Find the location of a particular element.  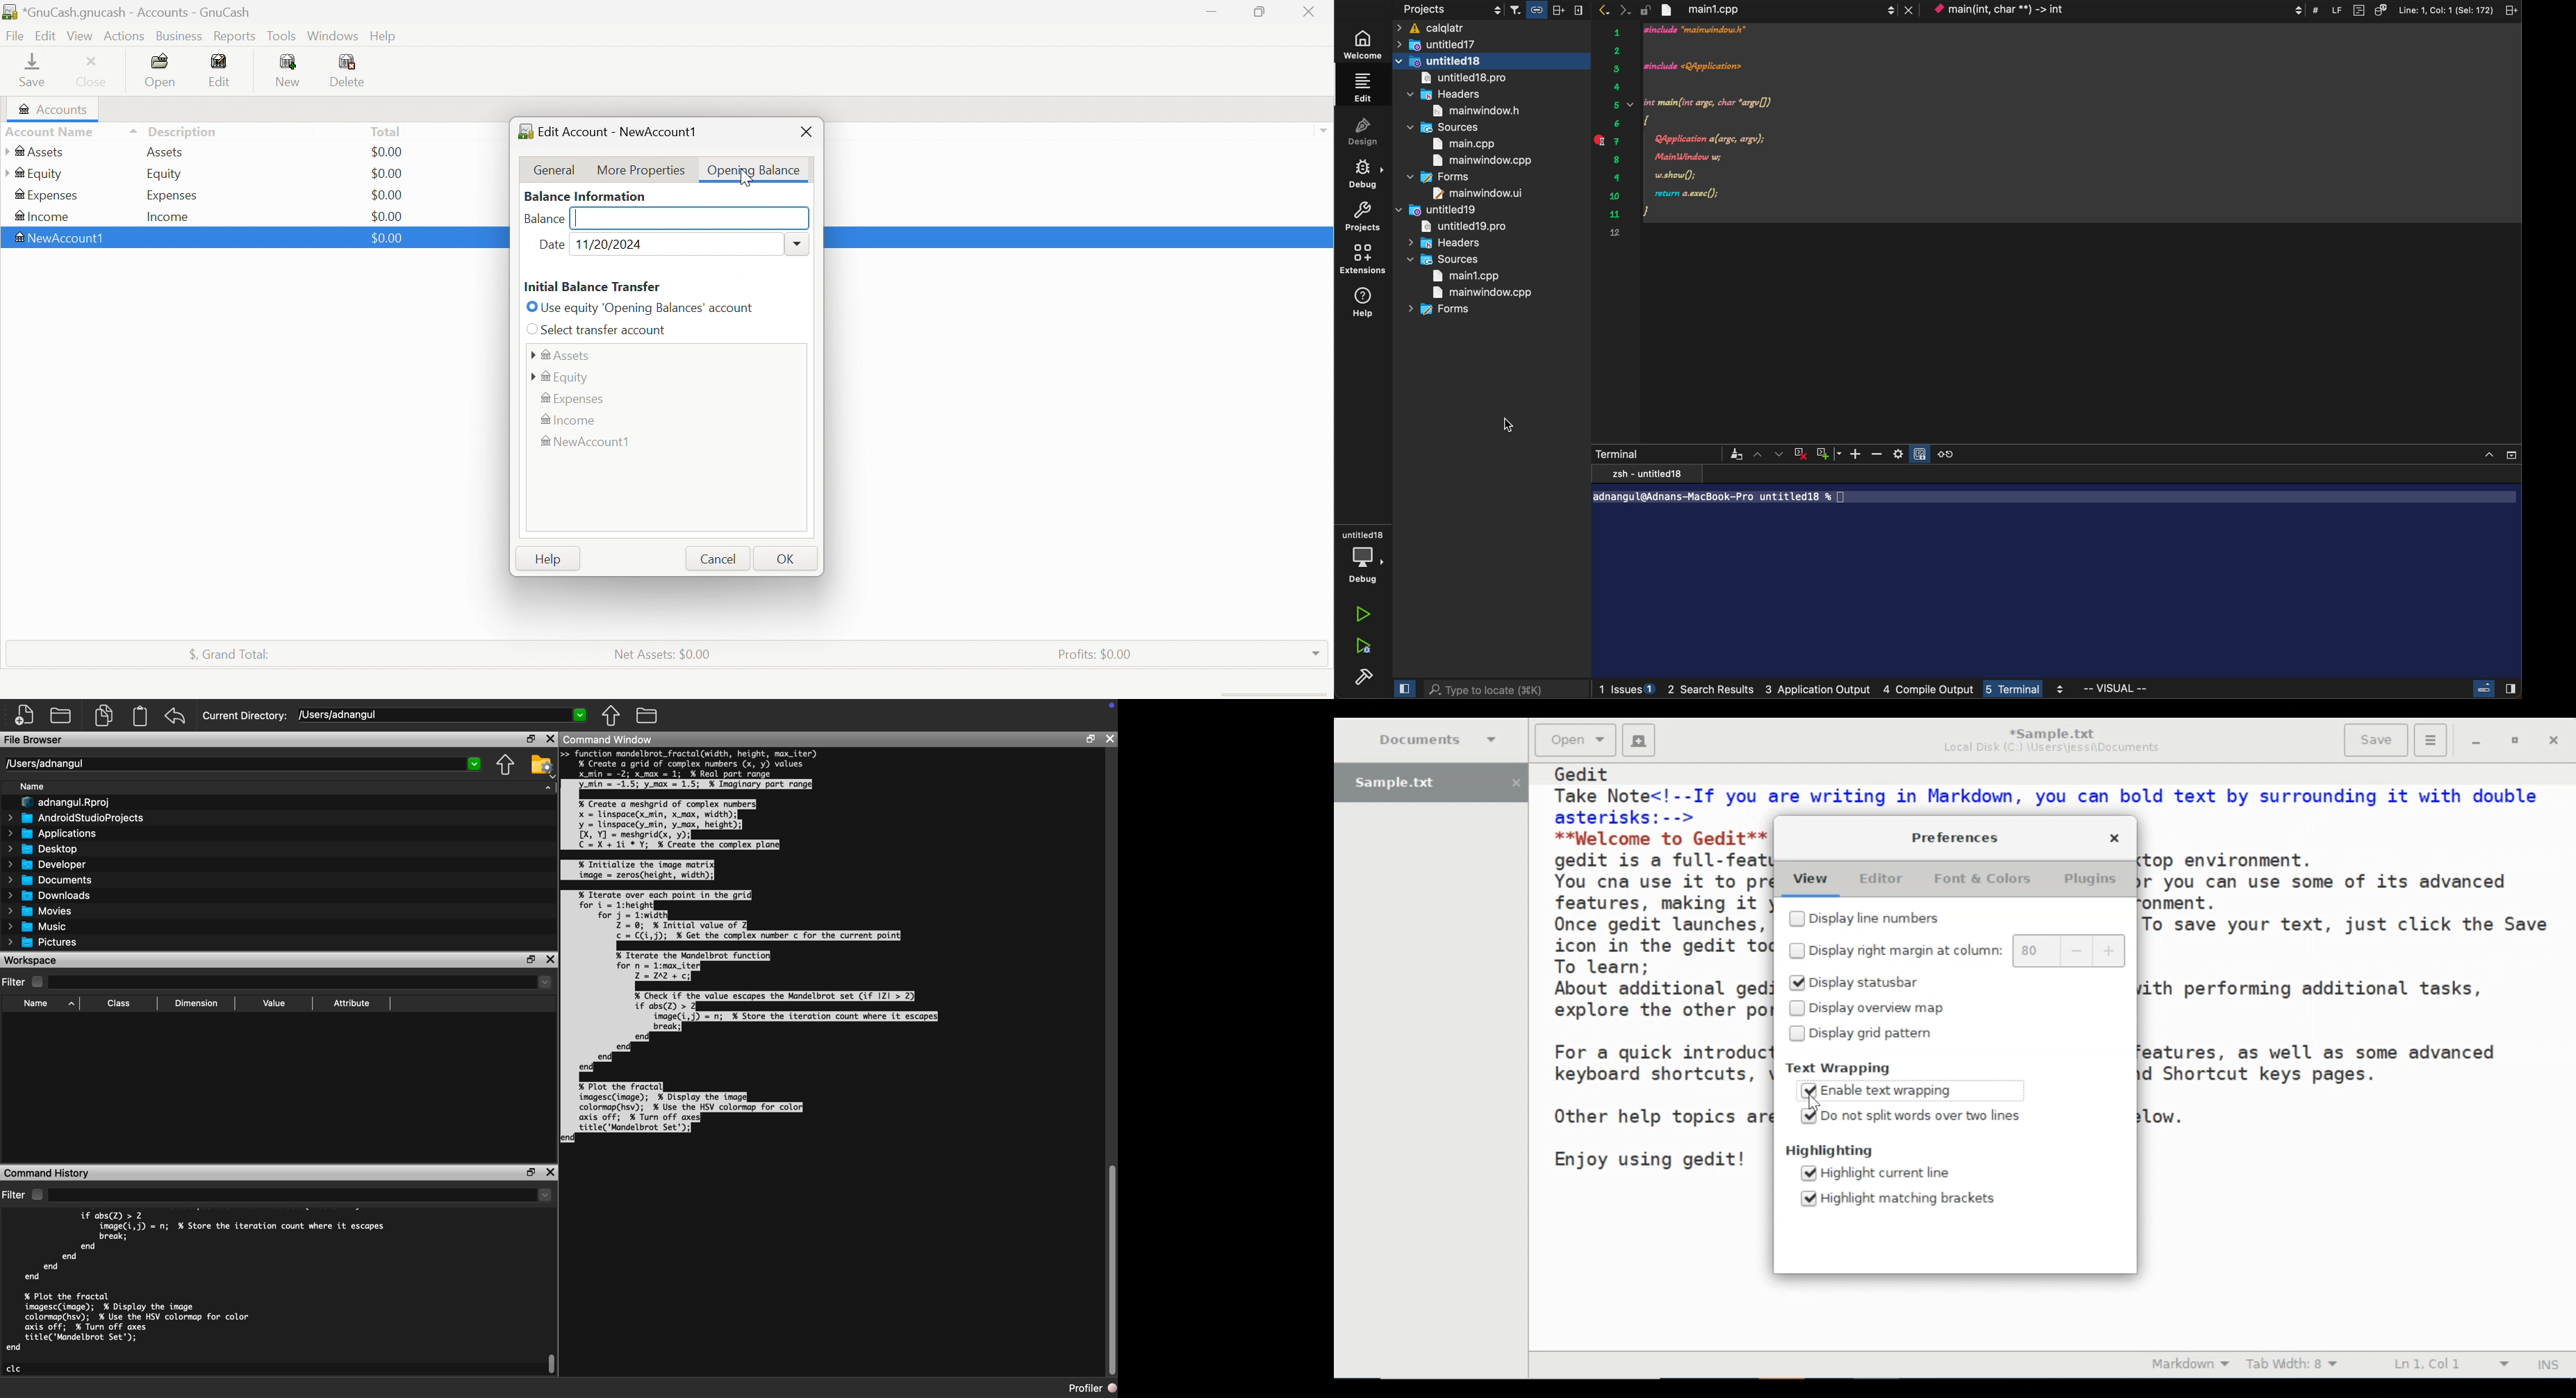

Equity is located at coordinates (563, 377).